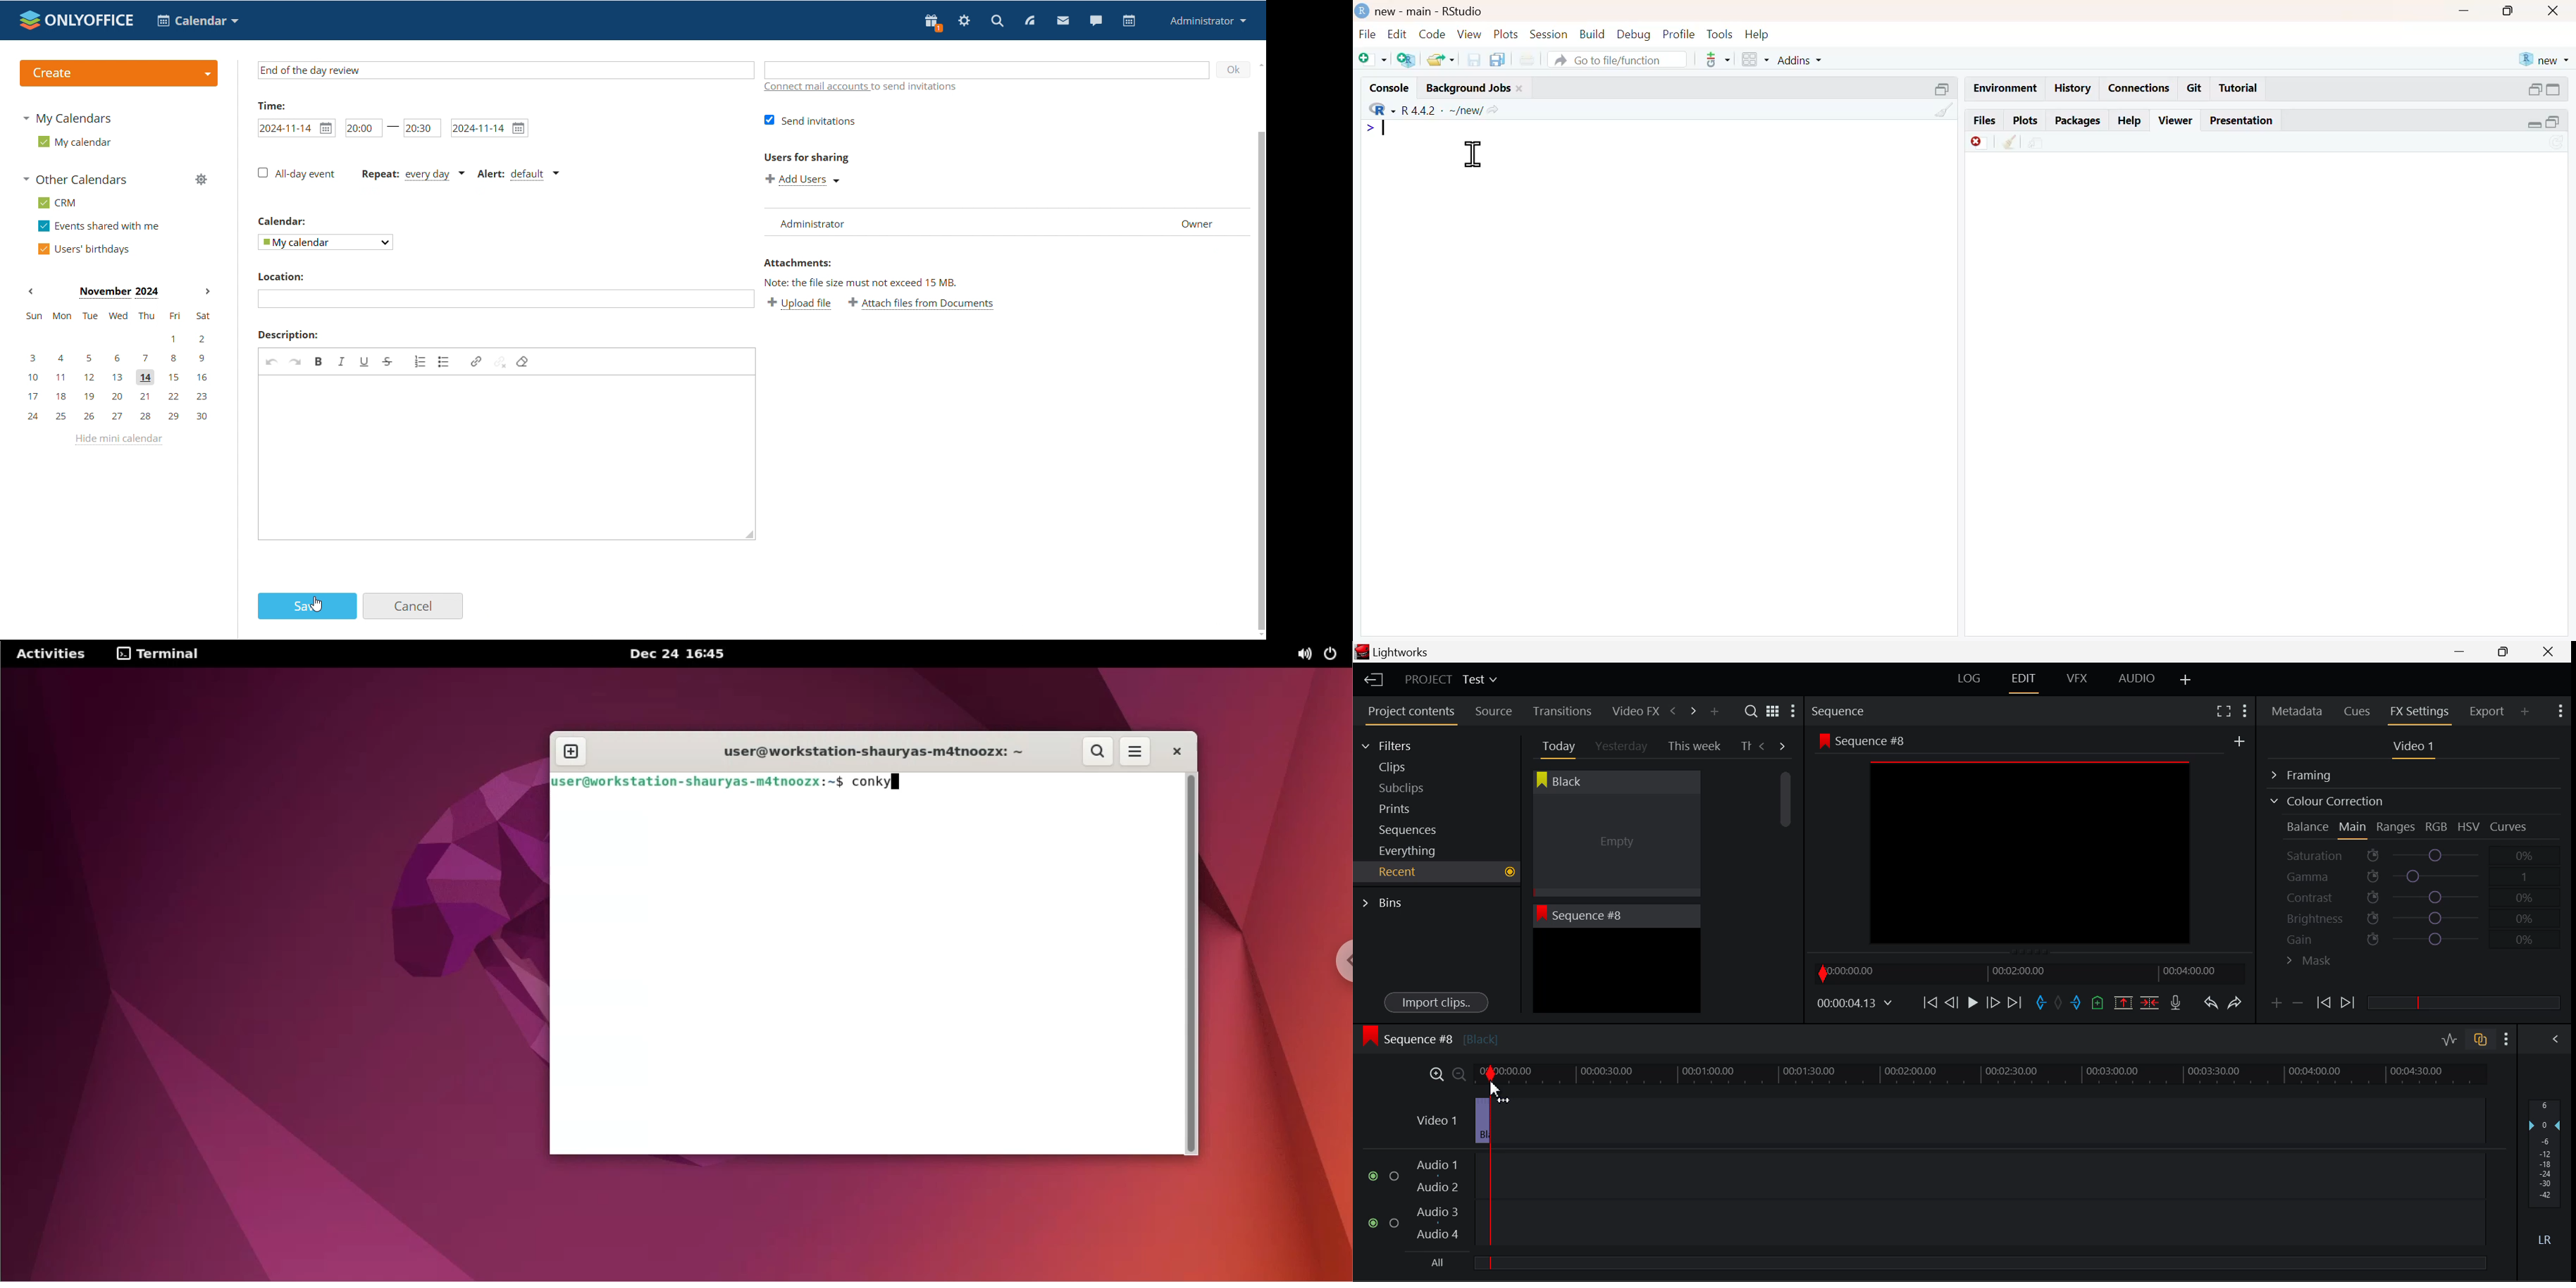 This screenshot has height=1288, width=2576. What do you see at coordinates (1390, 131) in the screenshot?
I see `typing cursor` at bounding box center [1390, 131].